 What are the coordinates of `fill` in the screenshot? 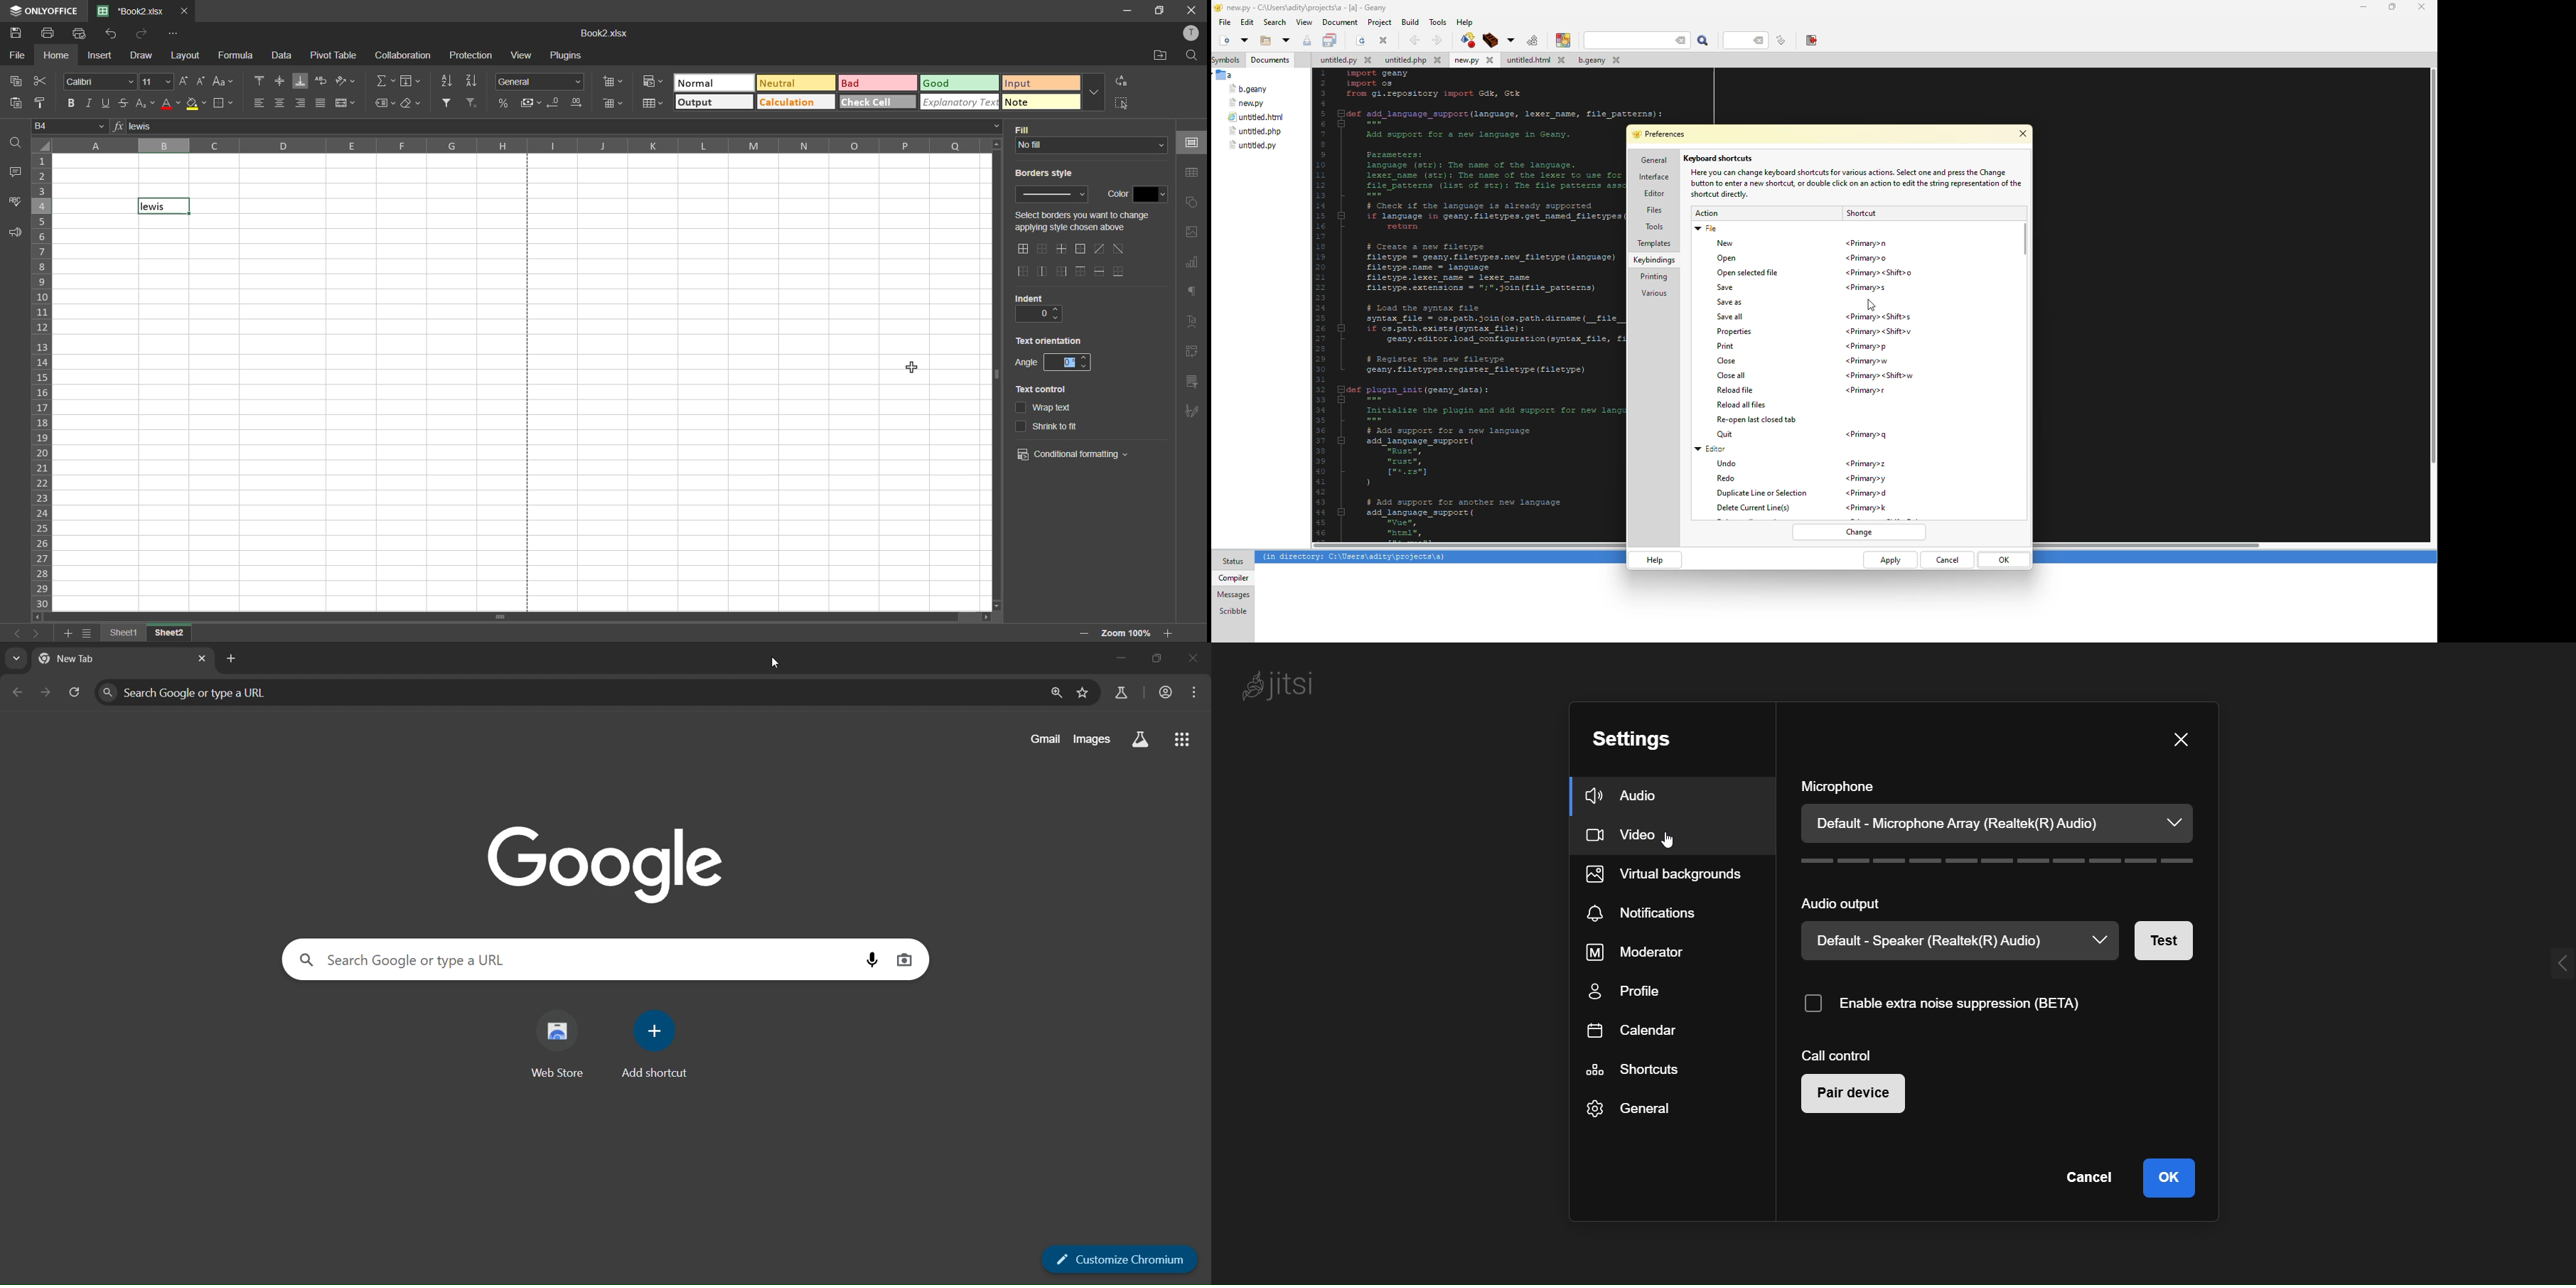 It's located at (1025, 126).